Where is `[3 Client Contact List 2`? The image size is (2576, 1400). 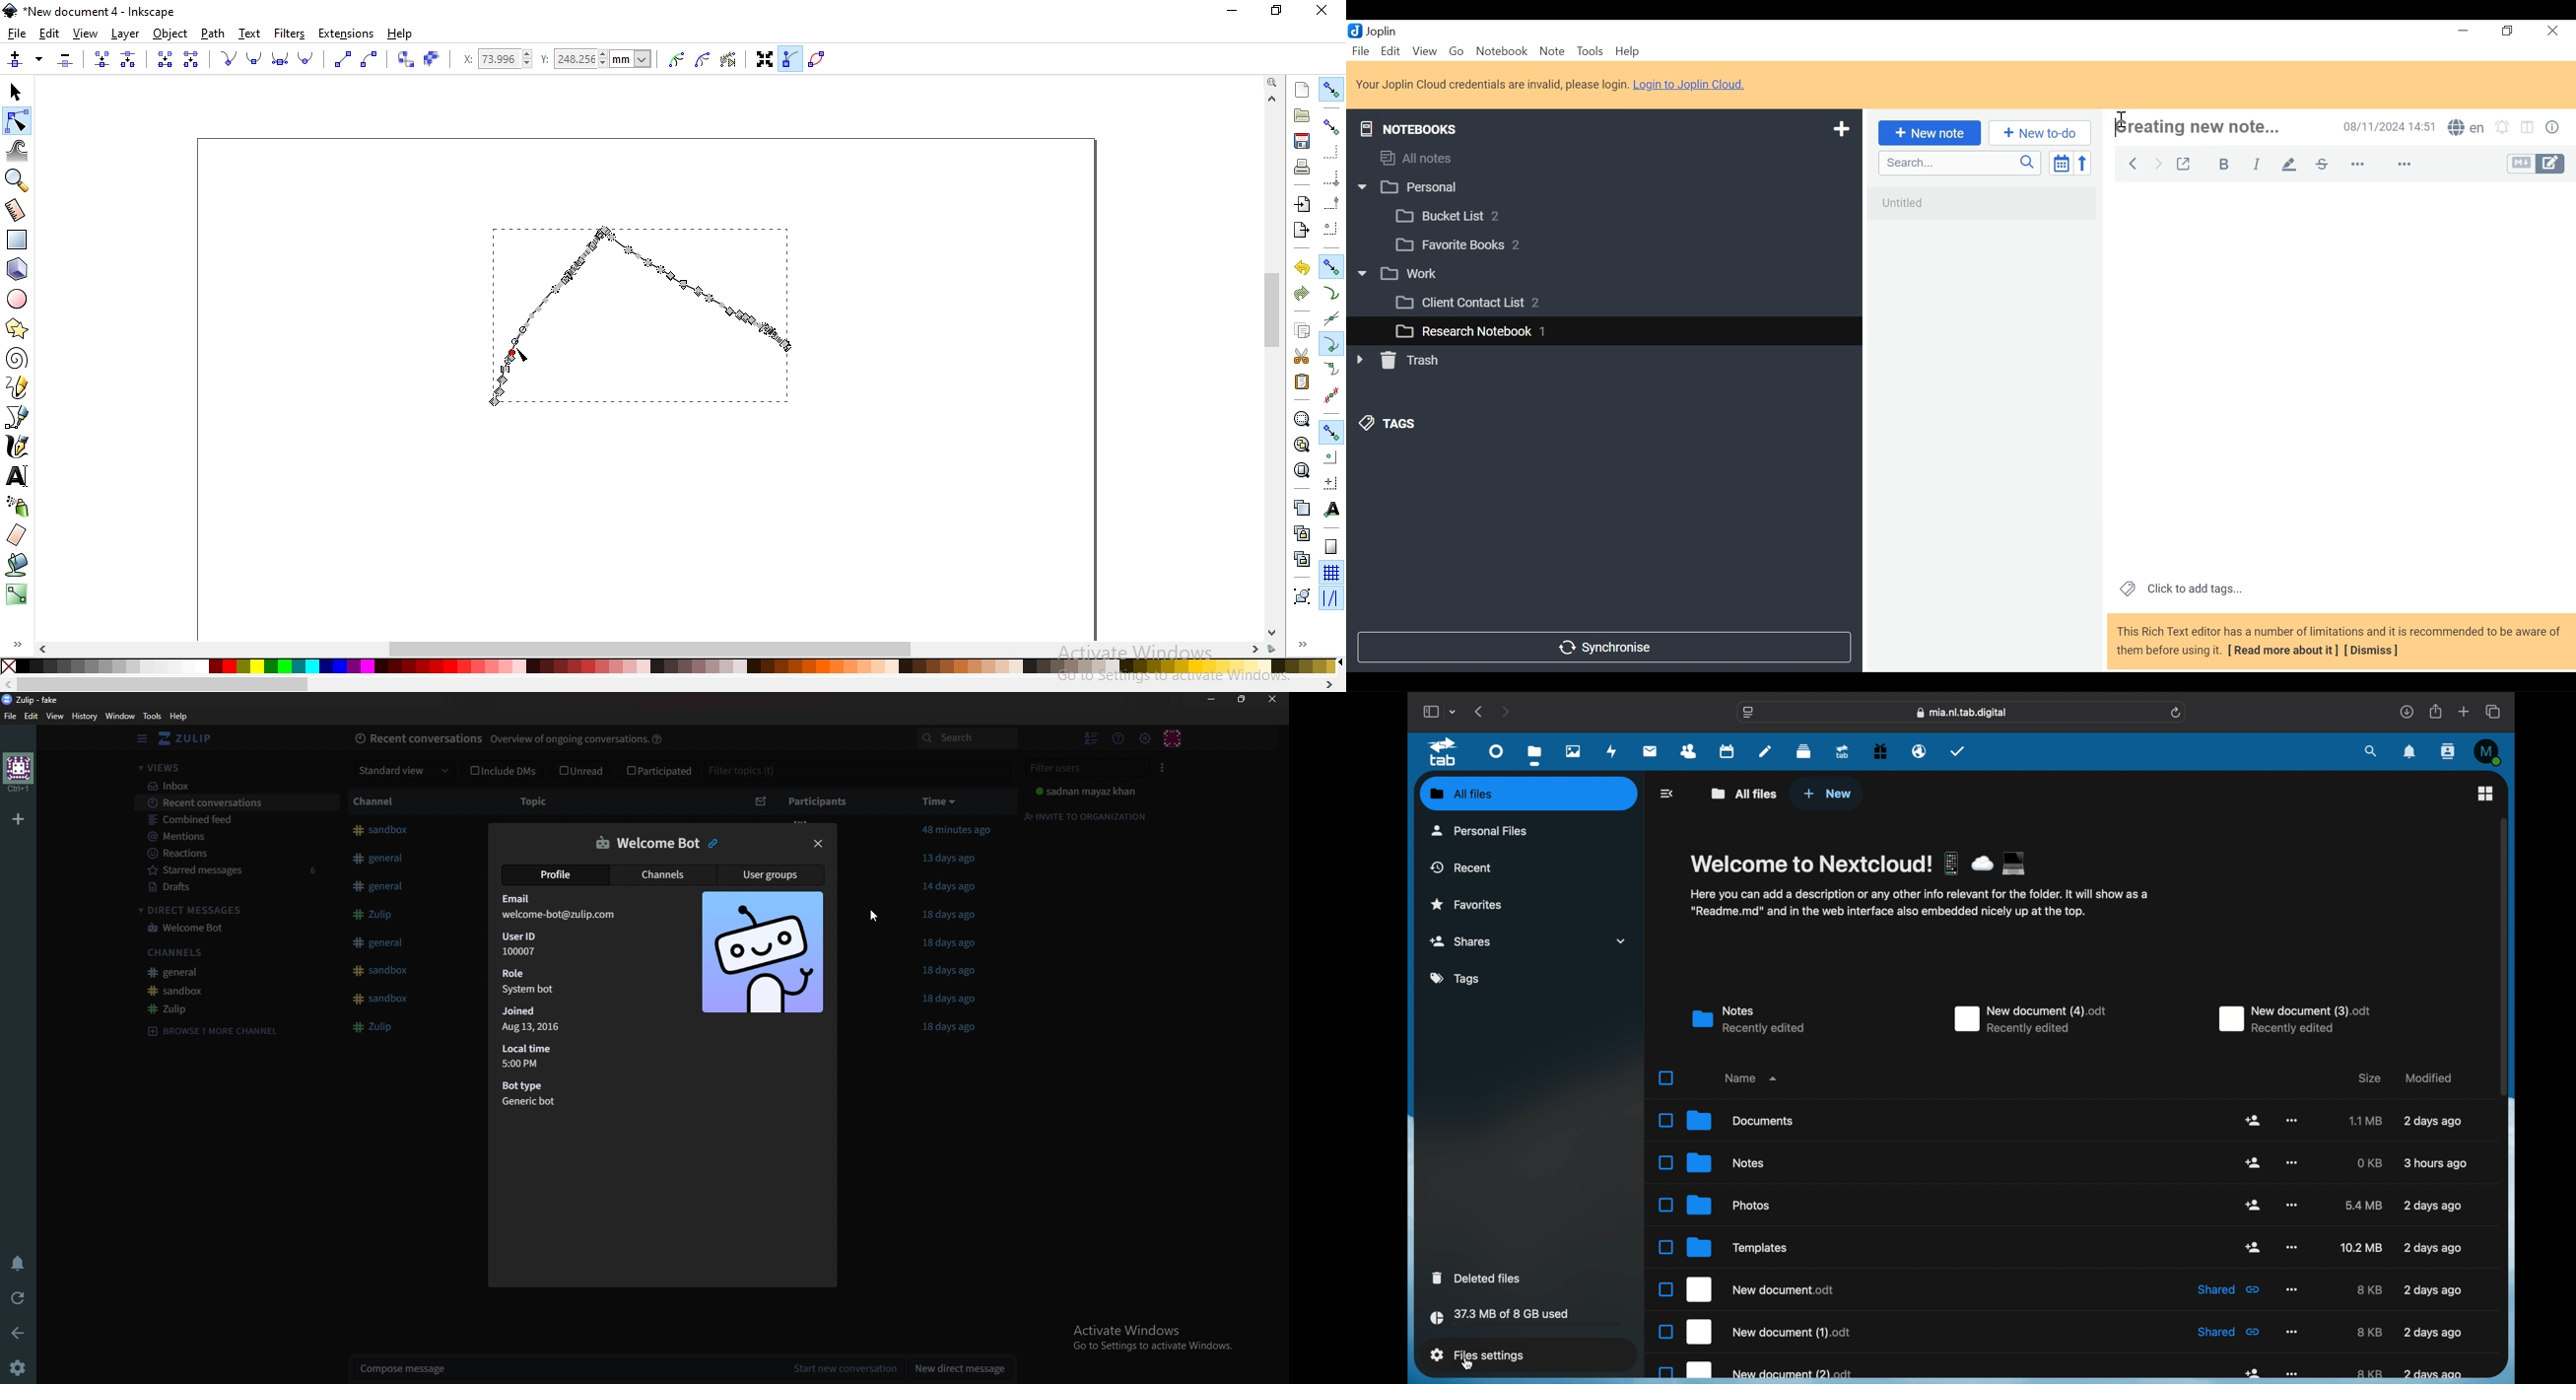
[3 Client Contact List 2 is located at coordinates (1486, 306).